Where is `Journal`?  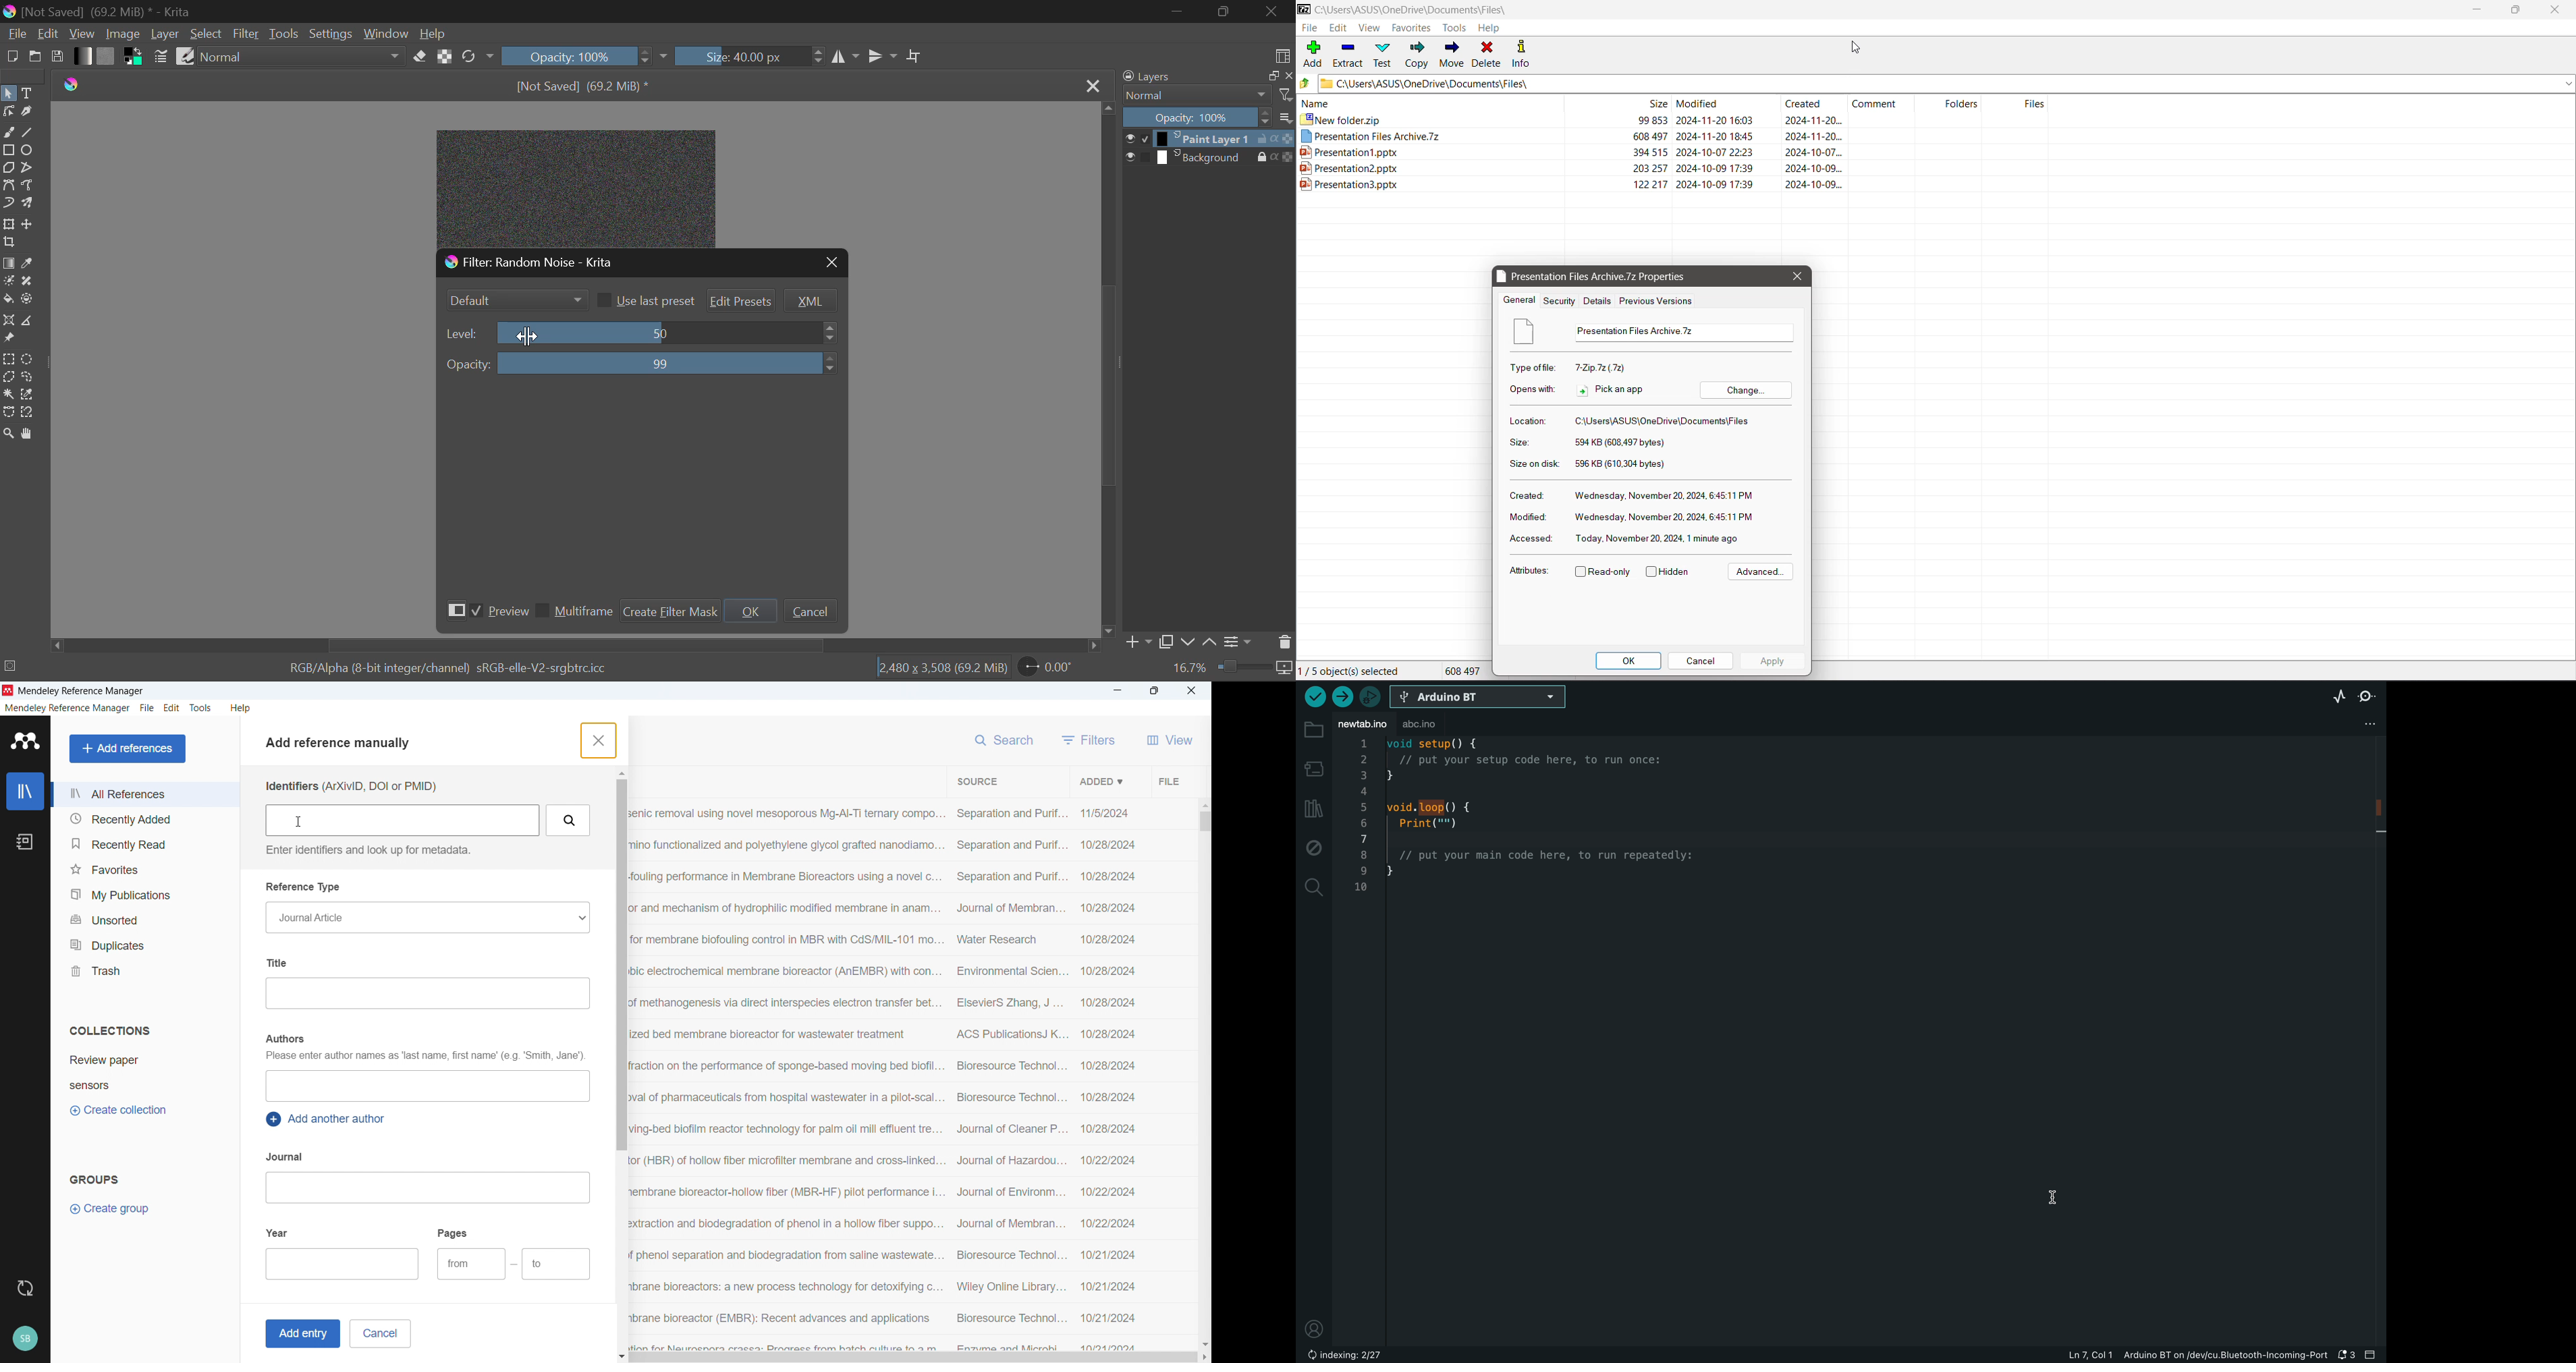
Journal is located at coordinates (286, 1157).